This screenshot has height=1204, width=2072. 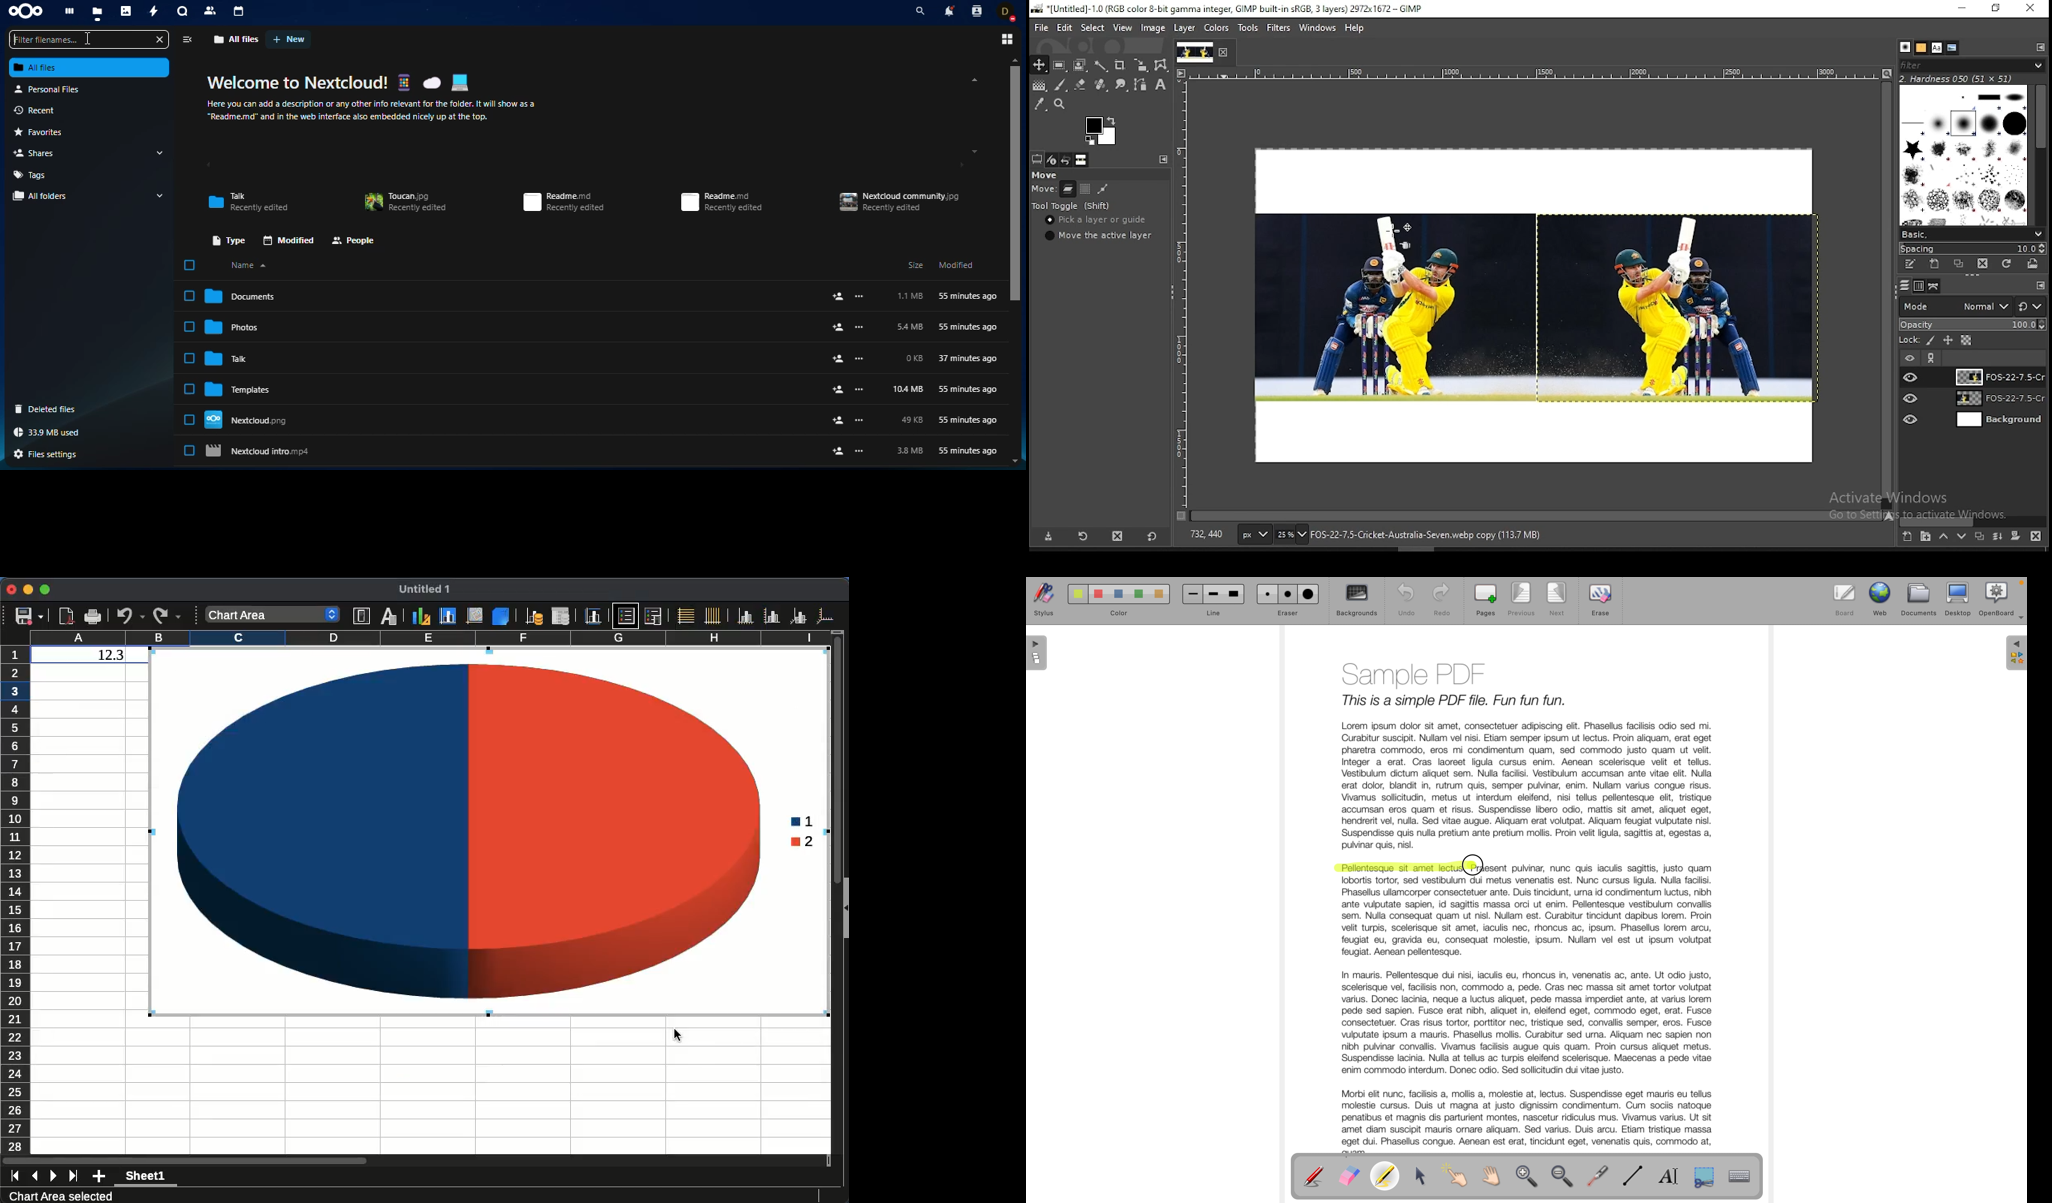 What do you see at coordinates (1910, 264) in the screenshot?
I see `edit this brush` at bounding box center [1910, 264].